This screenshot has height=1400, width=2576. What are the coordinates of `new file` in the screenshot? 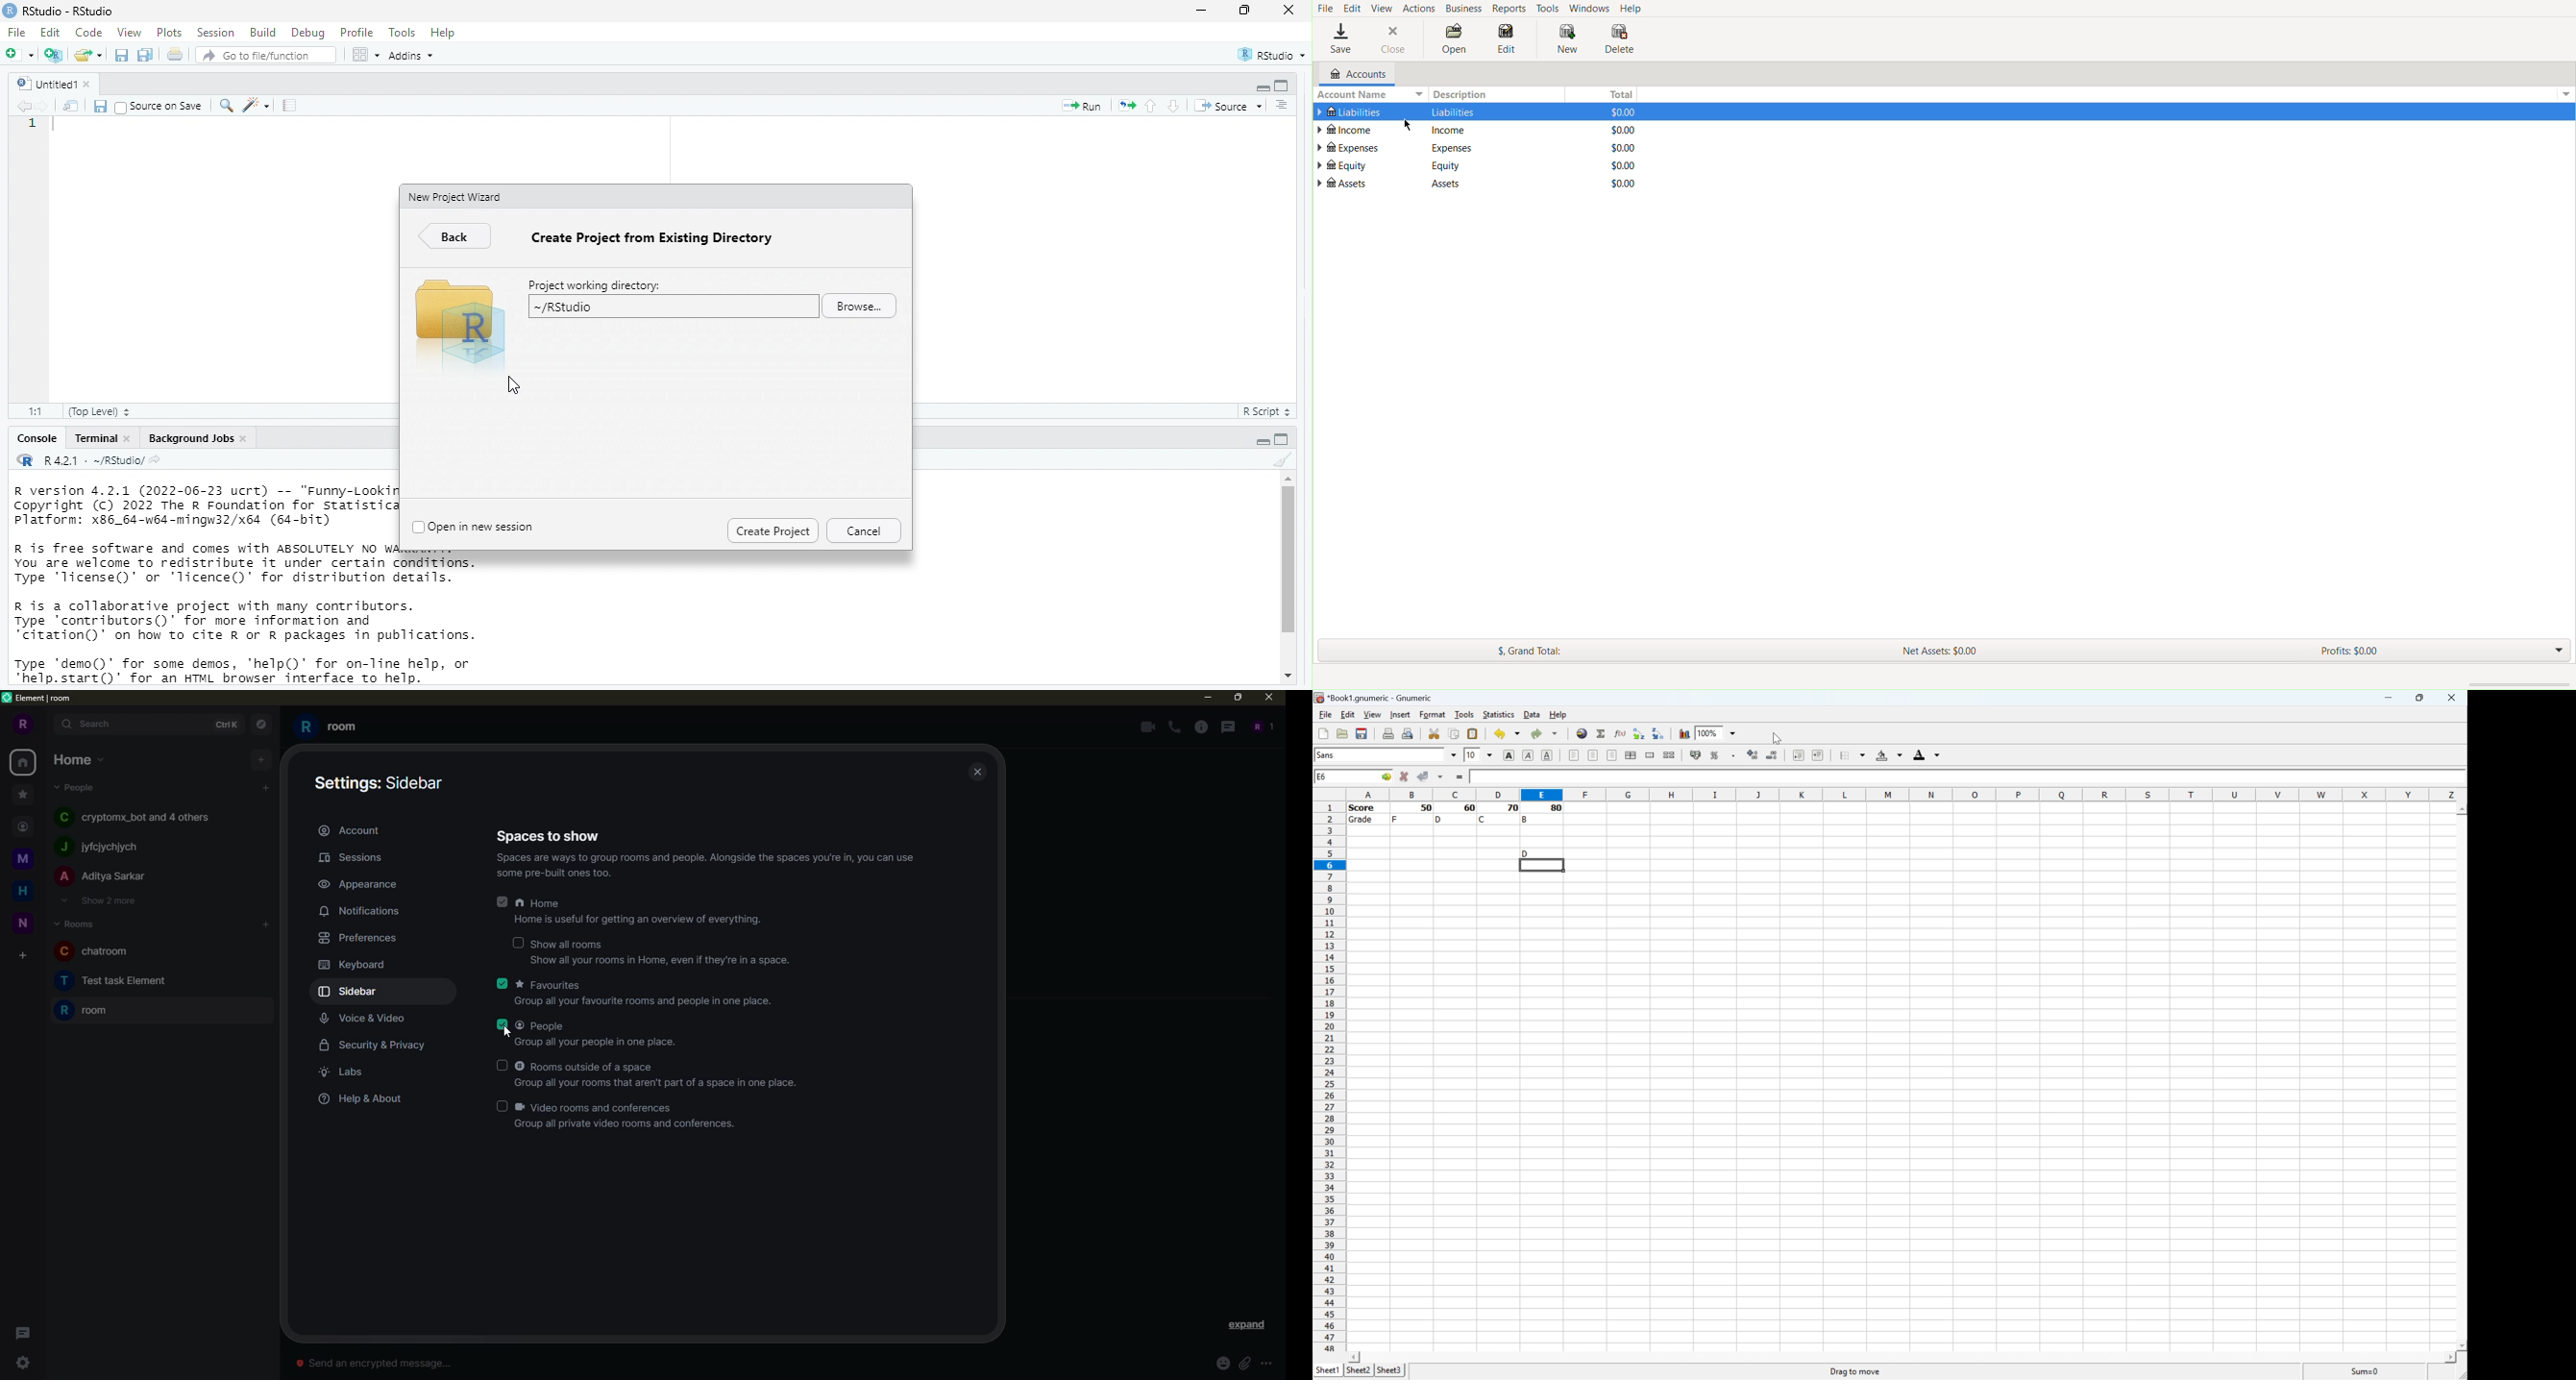 It's located at (18, 54).